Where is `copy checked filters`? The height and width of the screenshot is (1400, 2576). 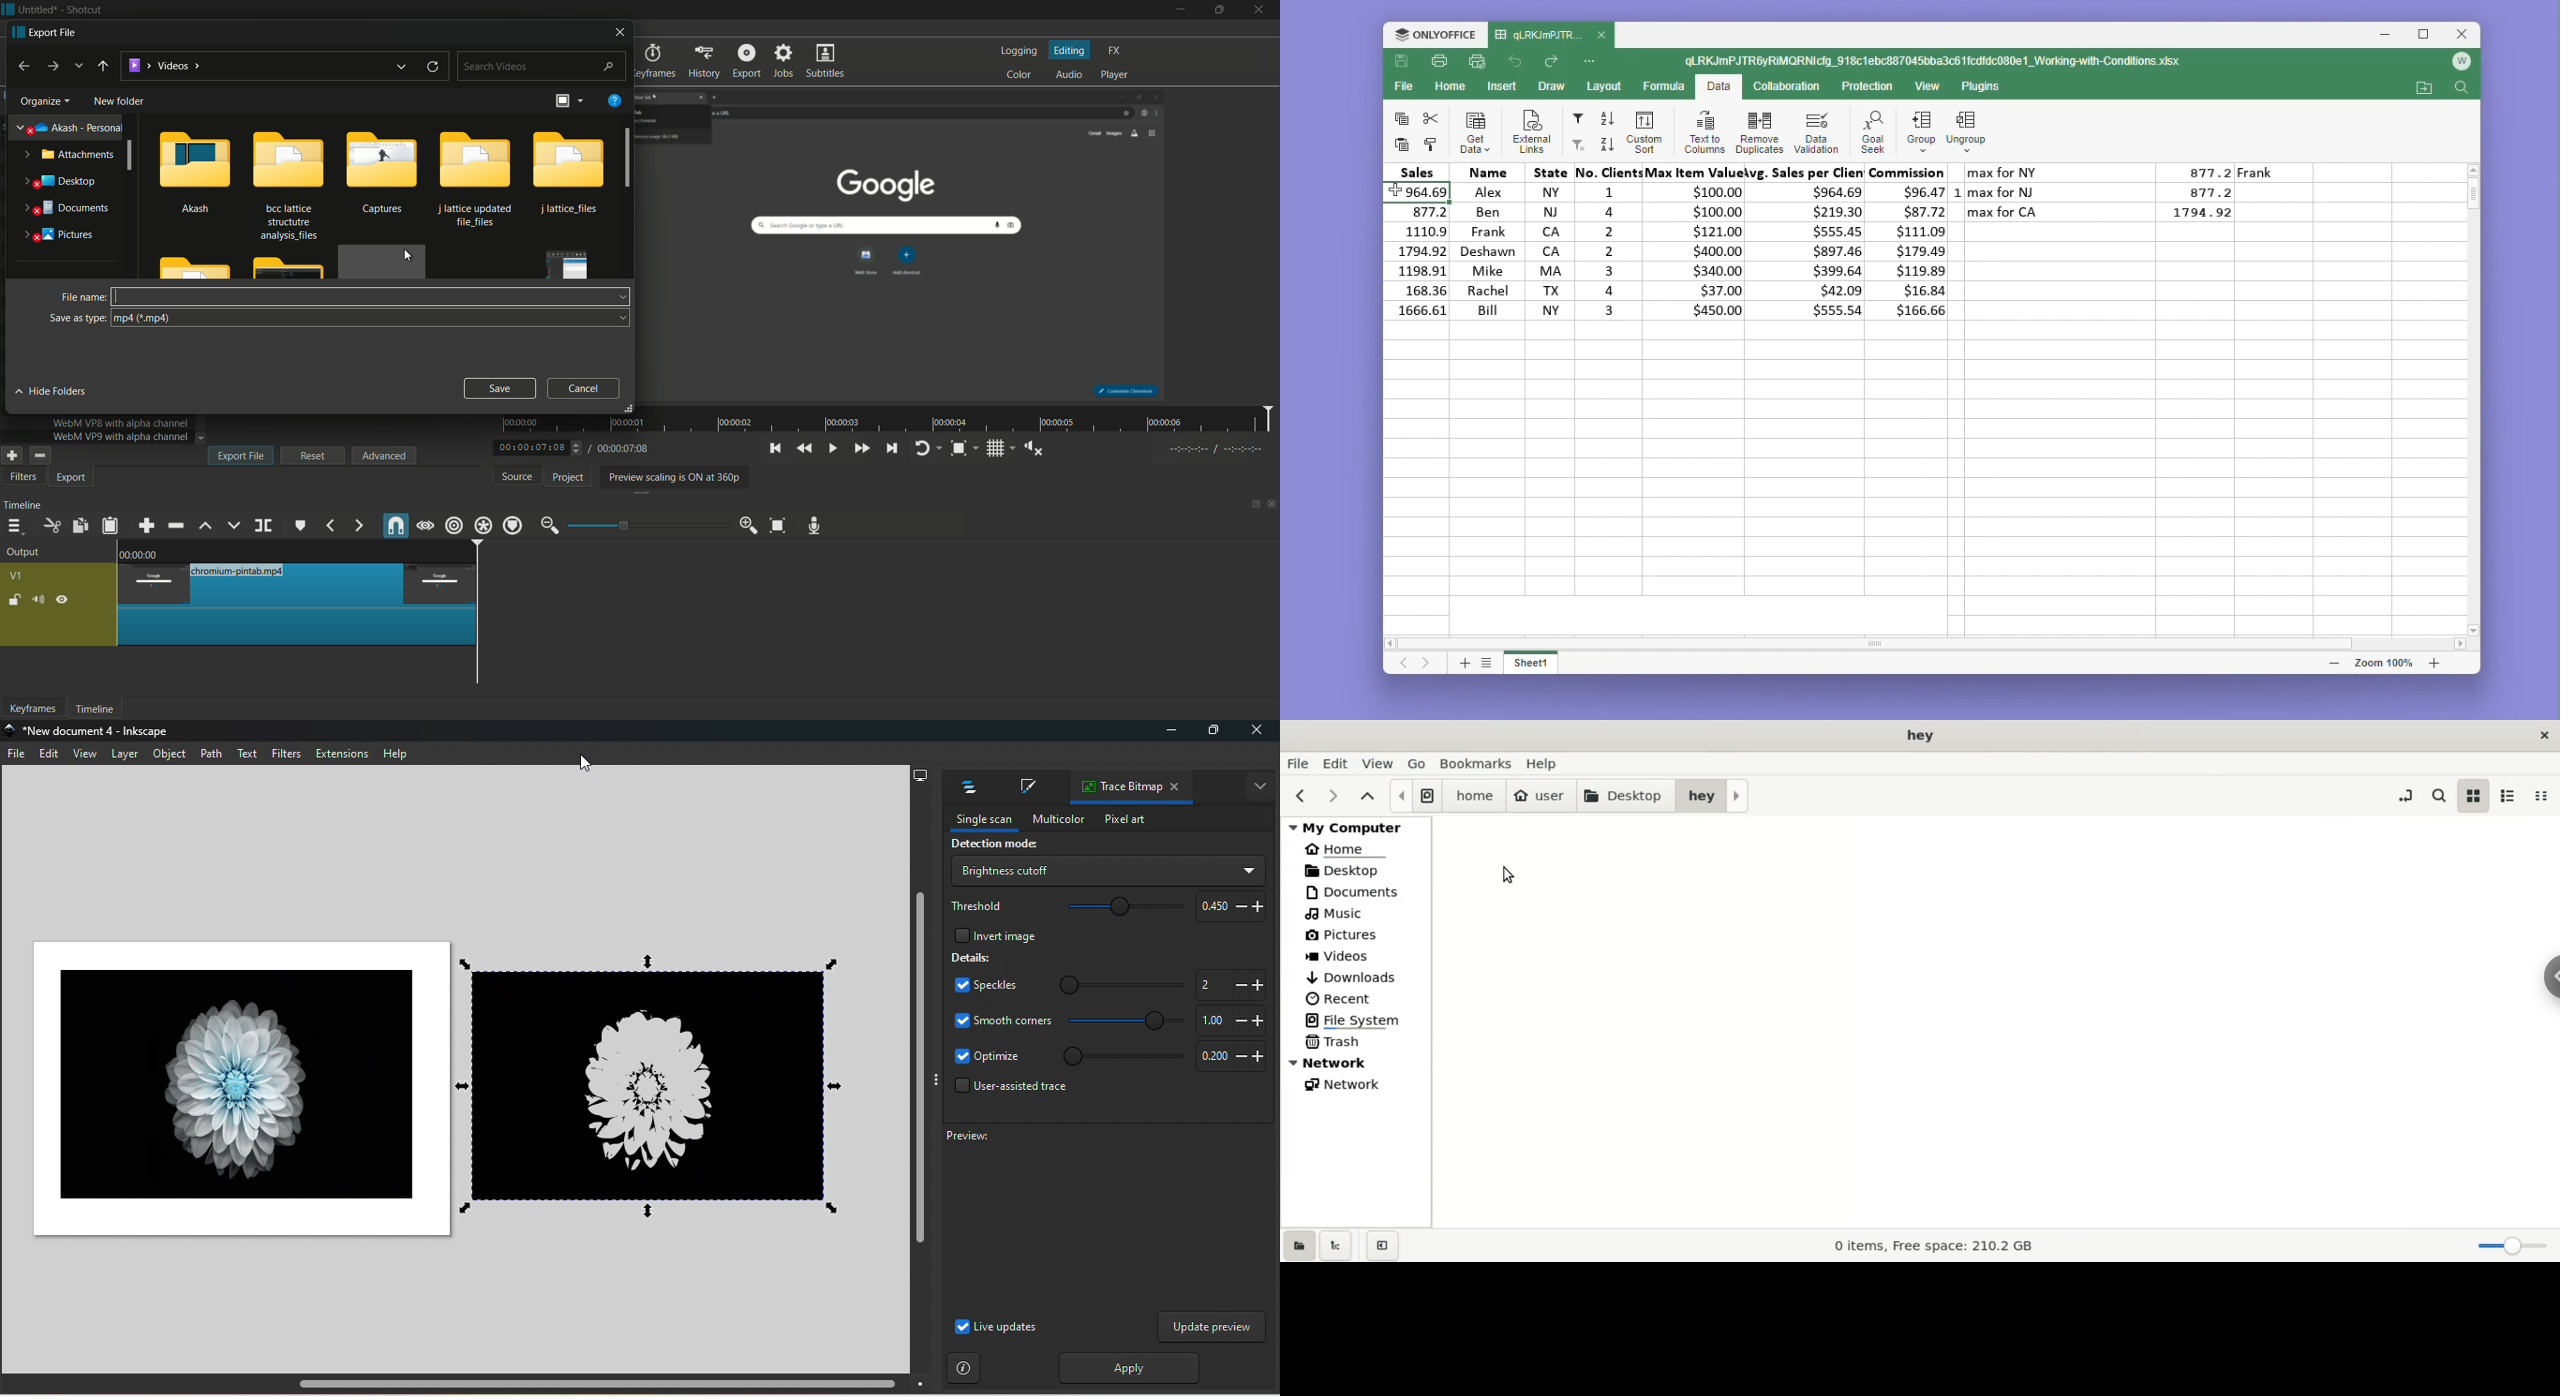 copy checked filters is located at coordinates (79, 527).